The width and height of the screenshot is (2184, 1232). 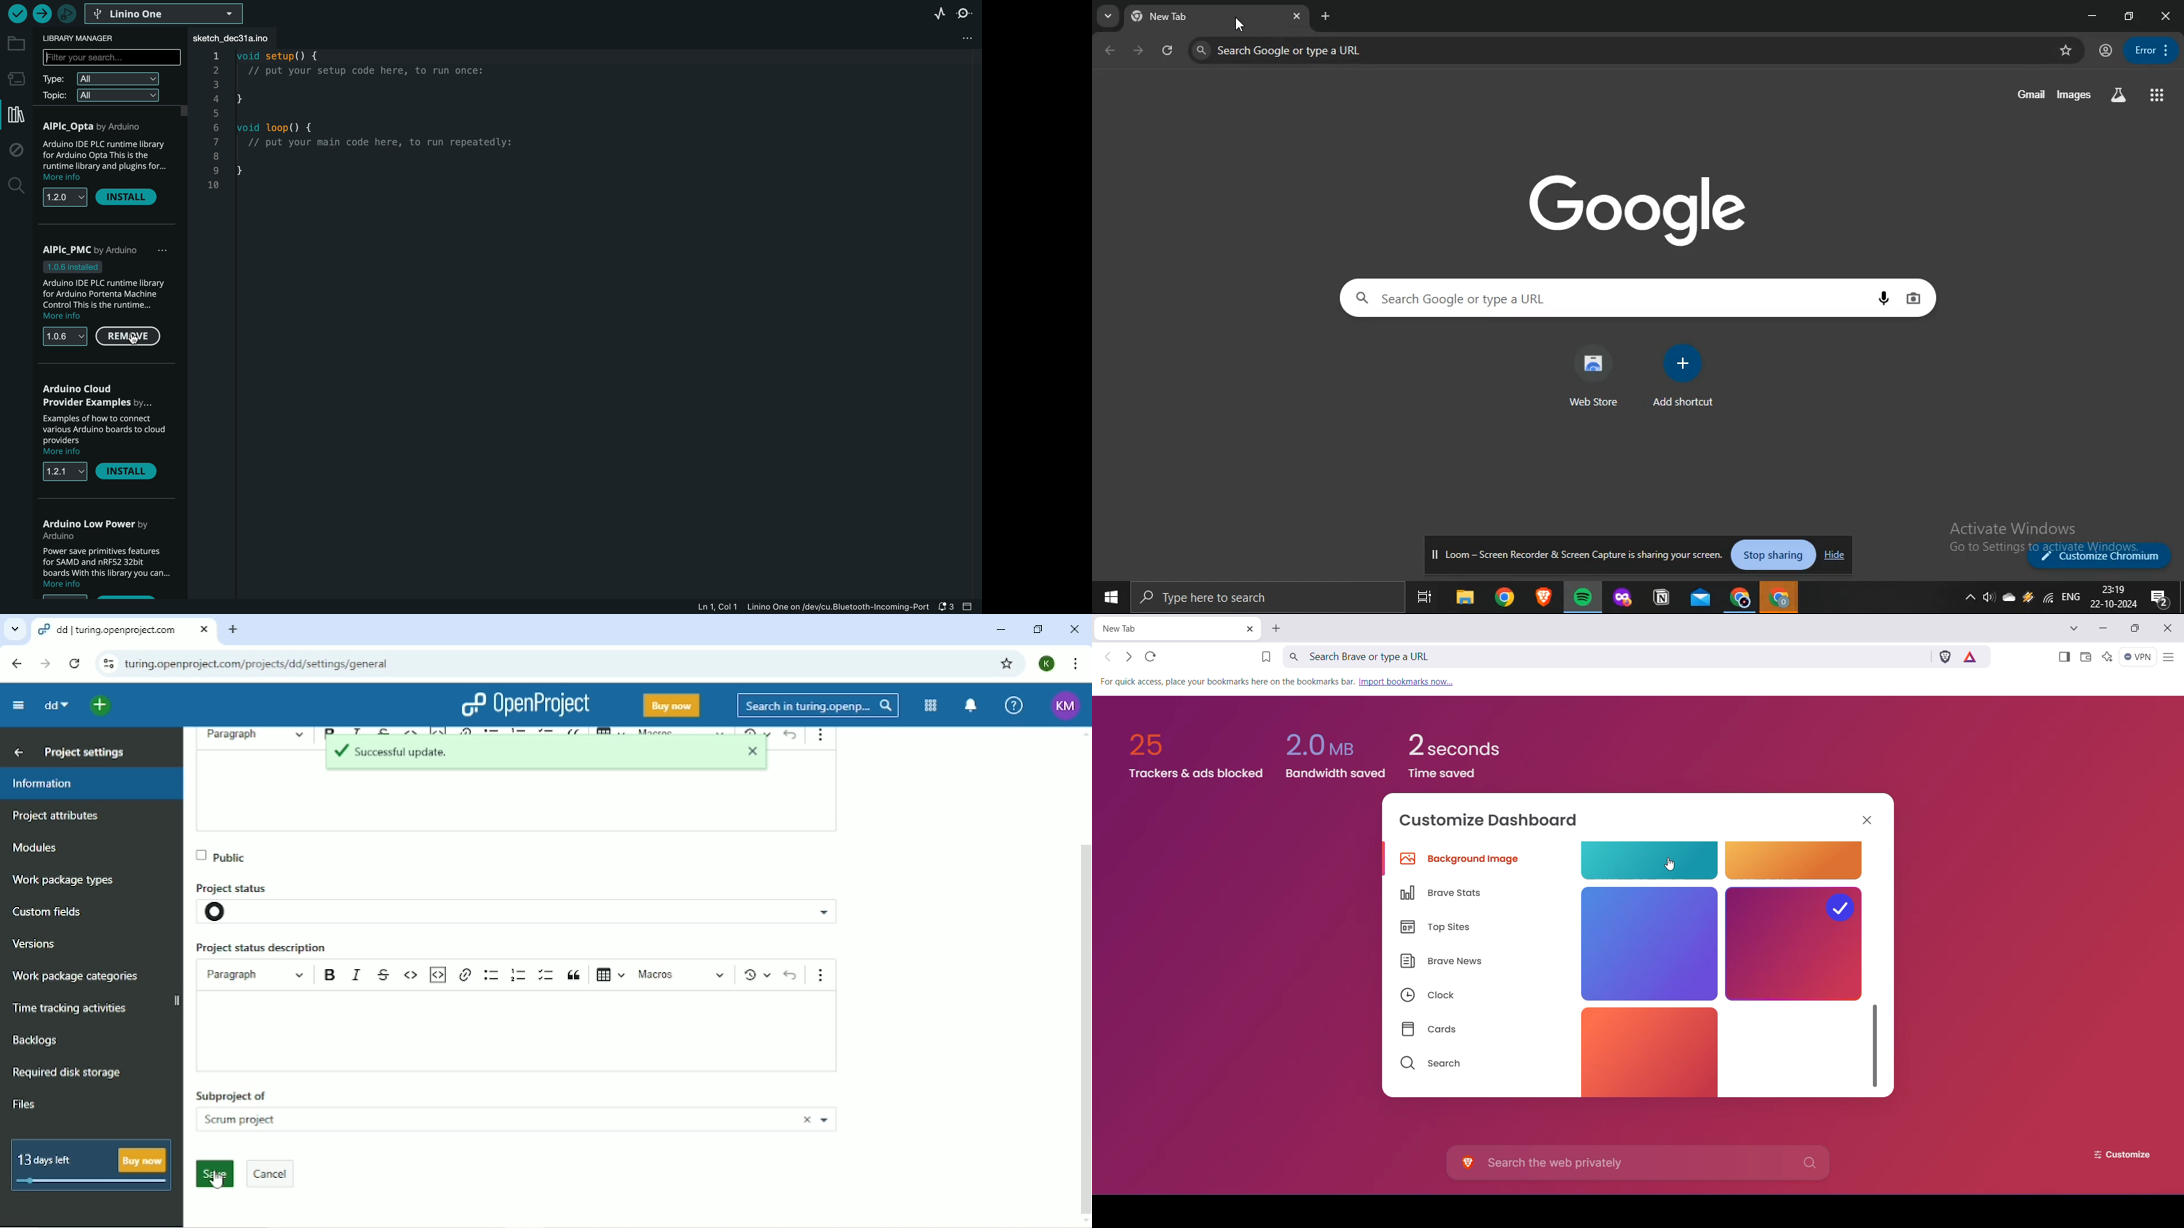 What do you see at coordinates (19, 664) in the screenshot?
I see `Back` at bounding box center [19, 664].